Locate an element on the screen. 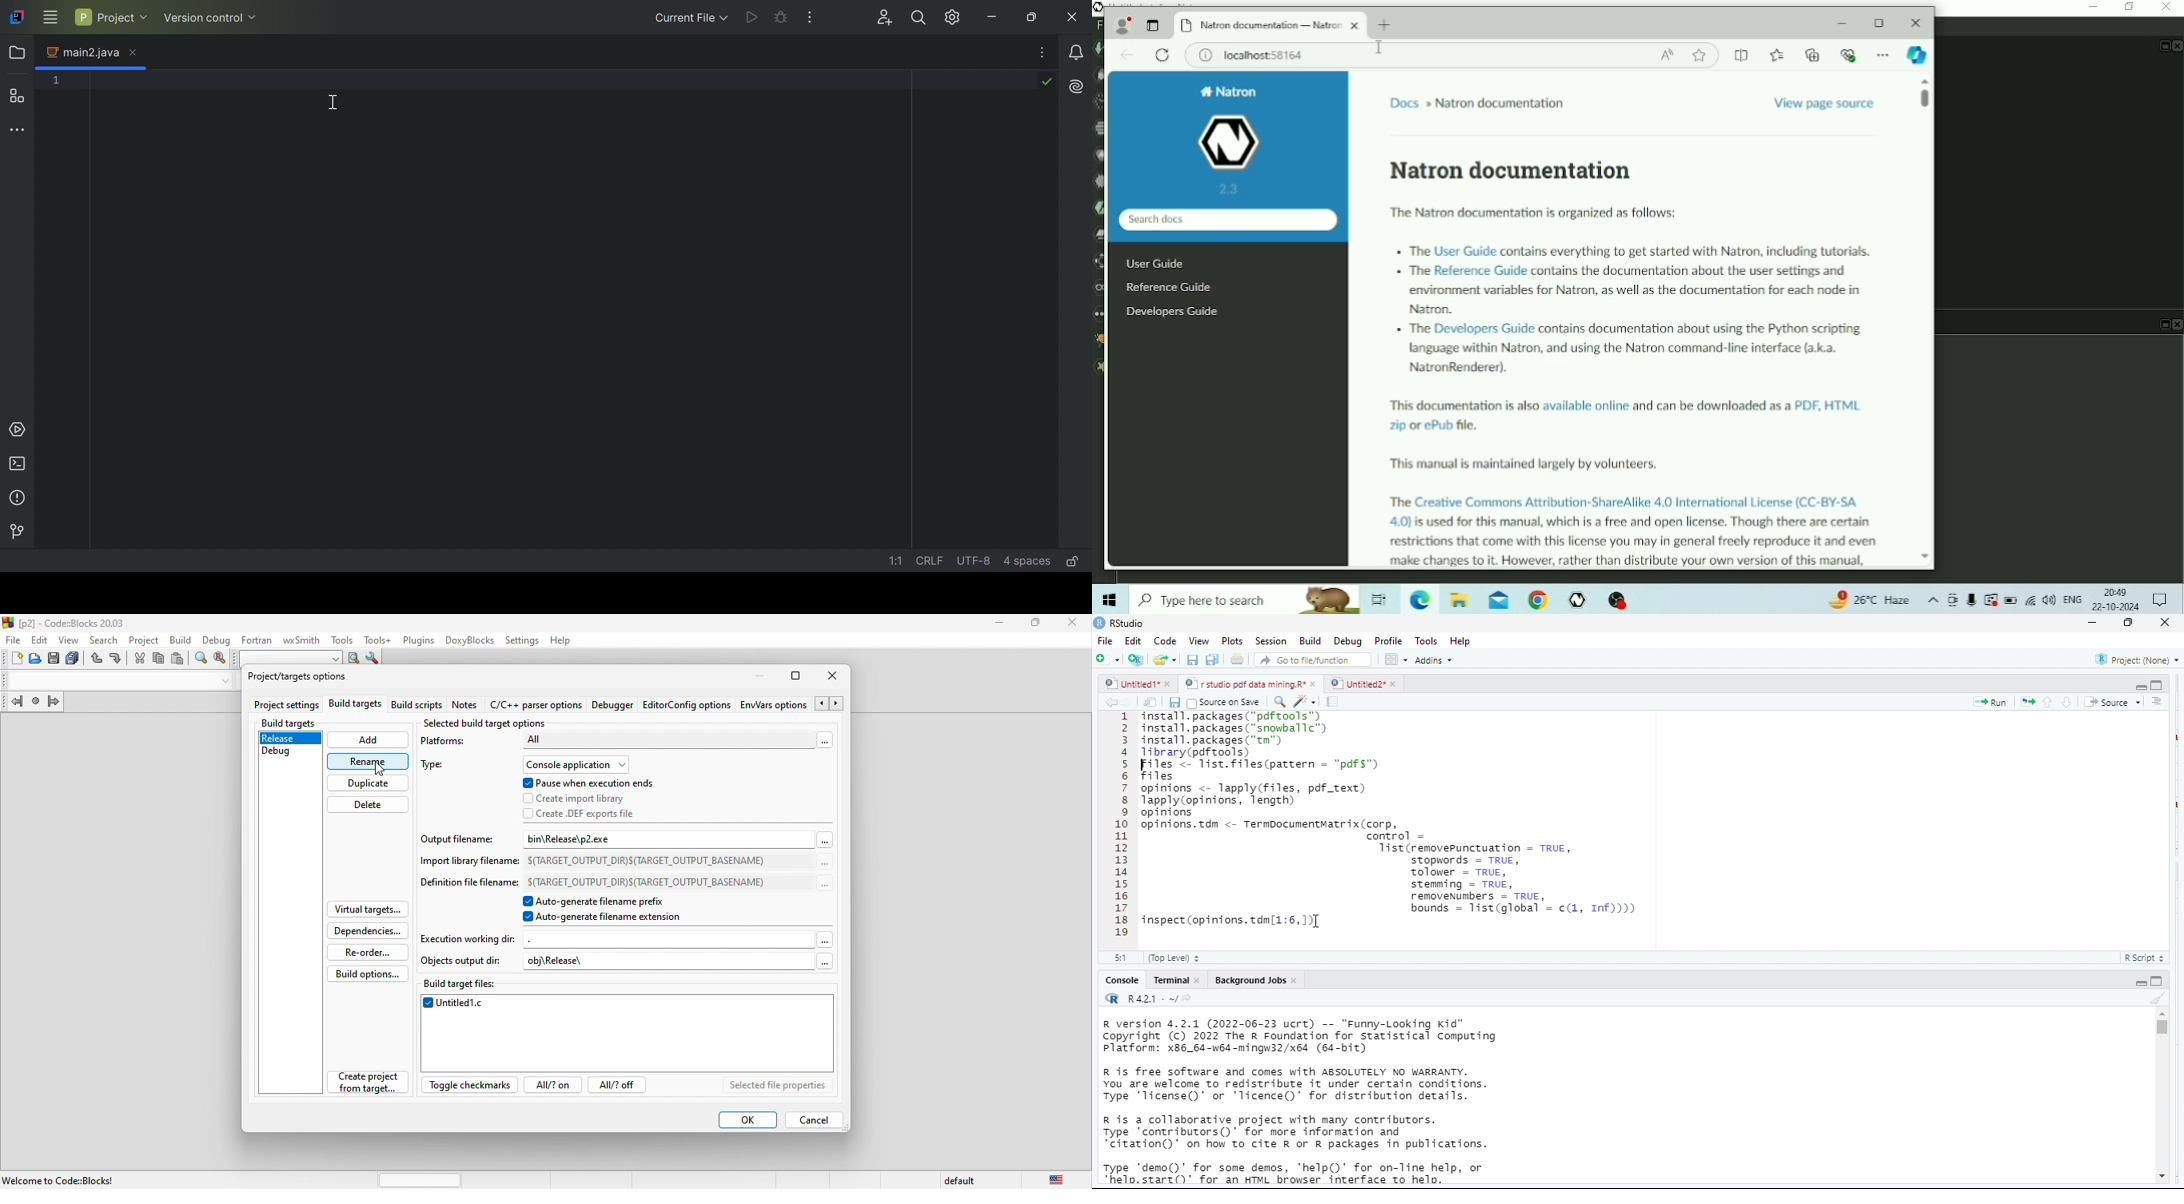  undo is located at coordinates (98, 660).